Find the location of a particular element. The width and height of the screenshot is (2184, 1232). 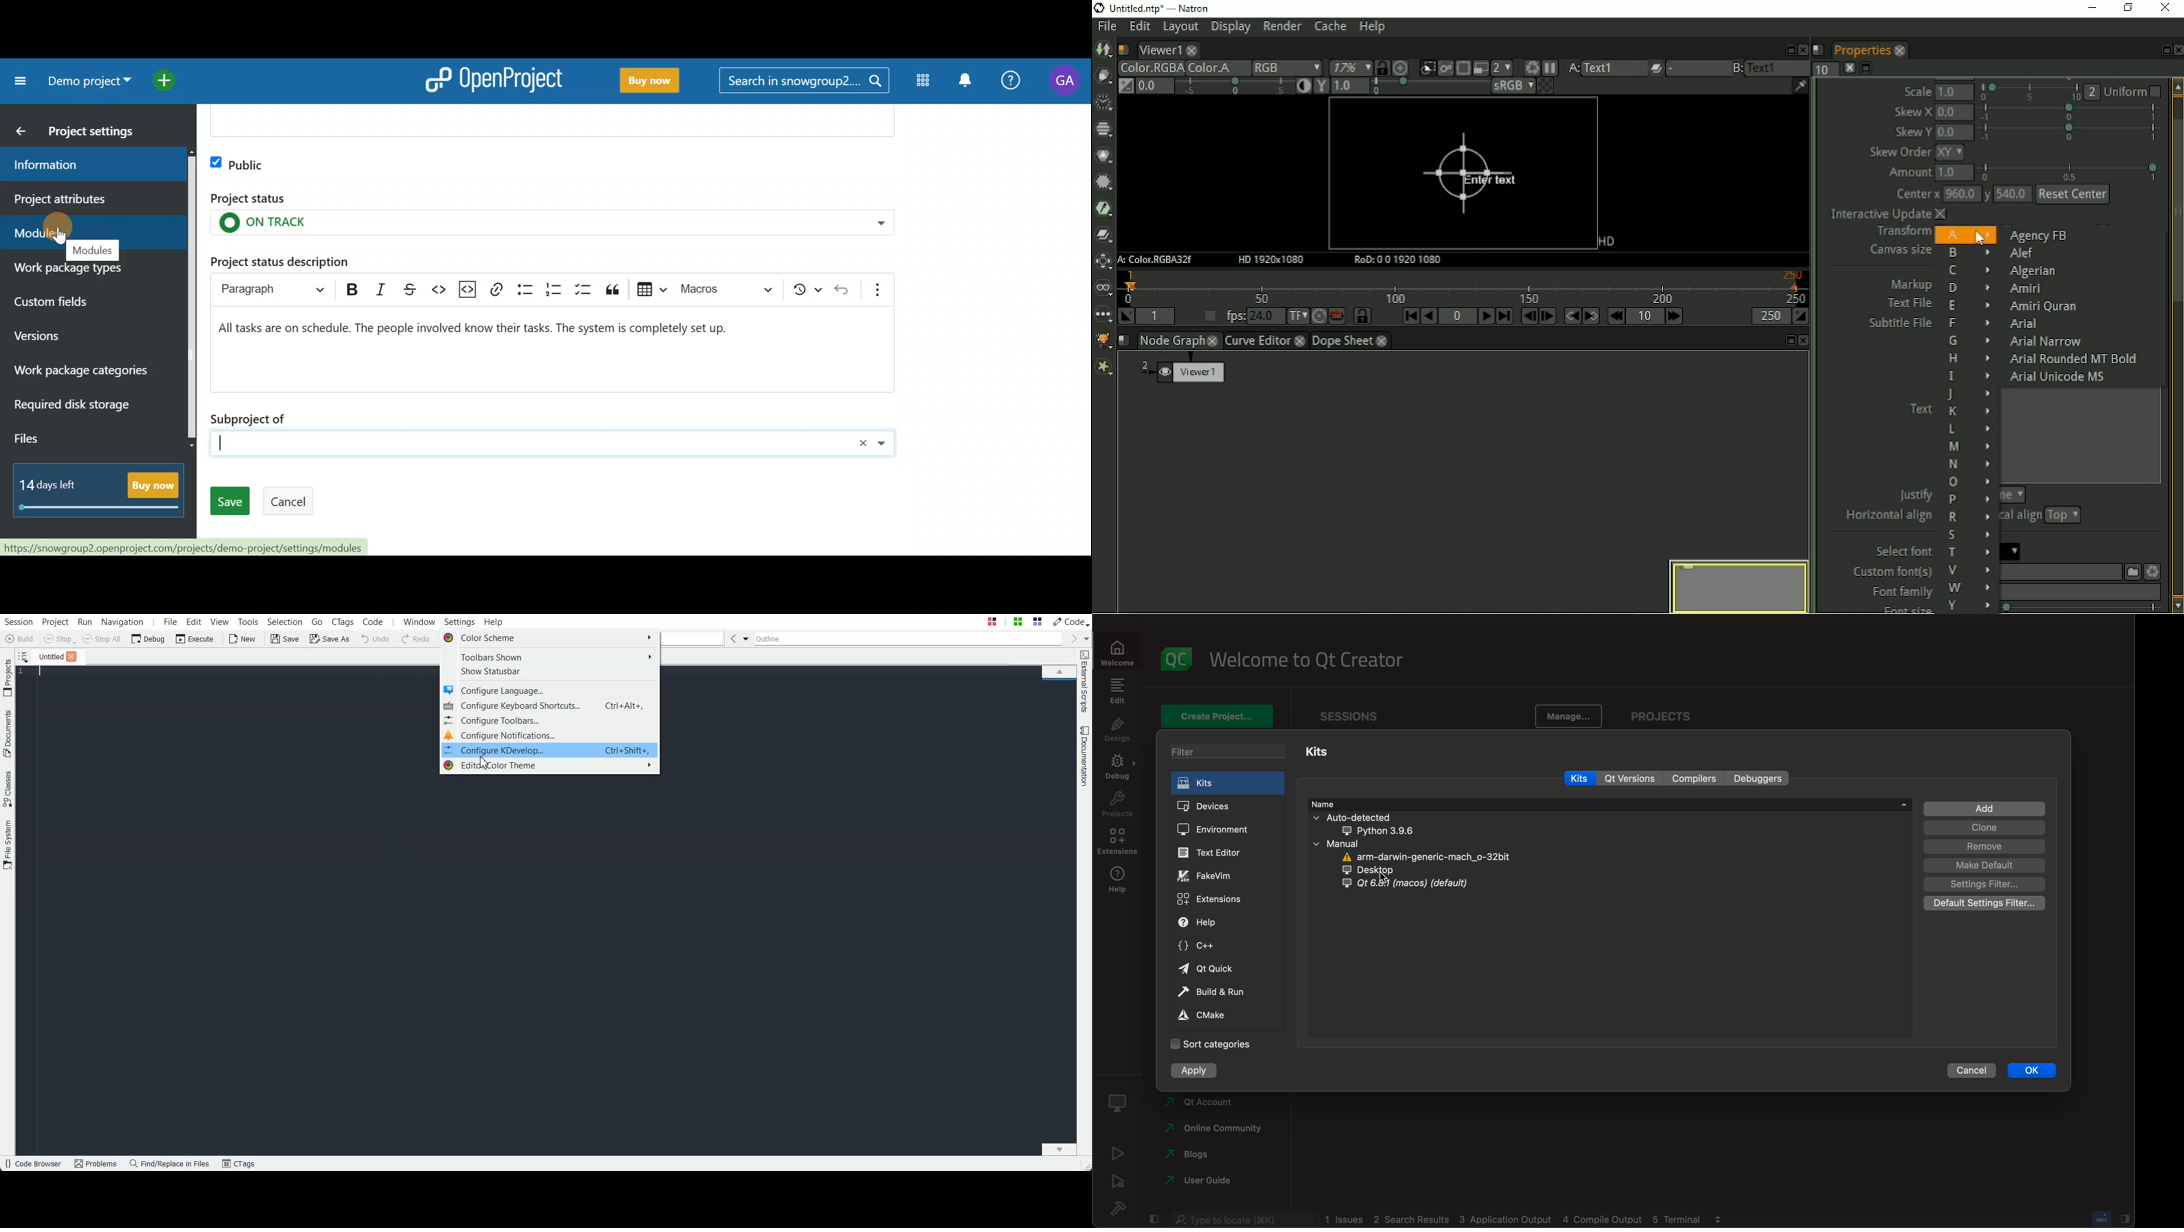

Link is located at coordinates (501, 289).